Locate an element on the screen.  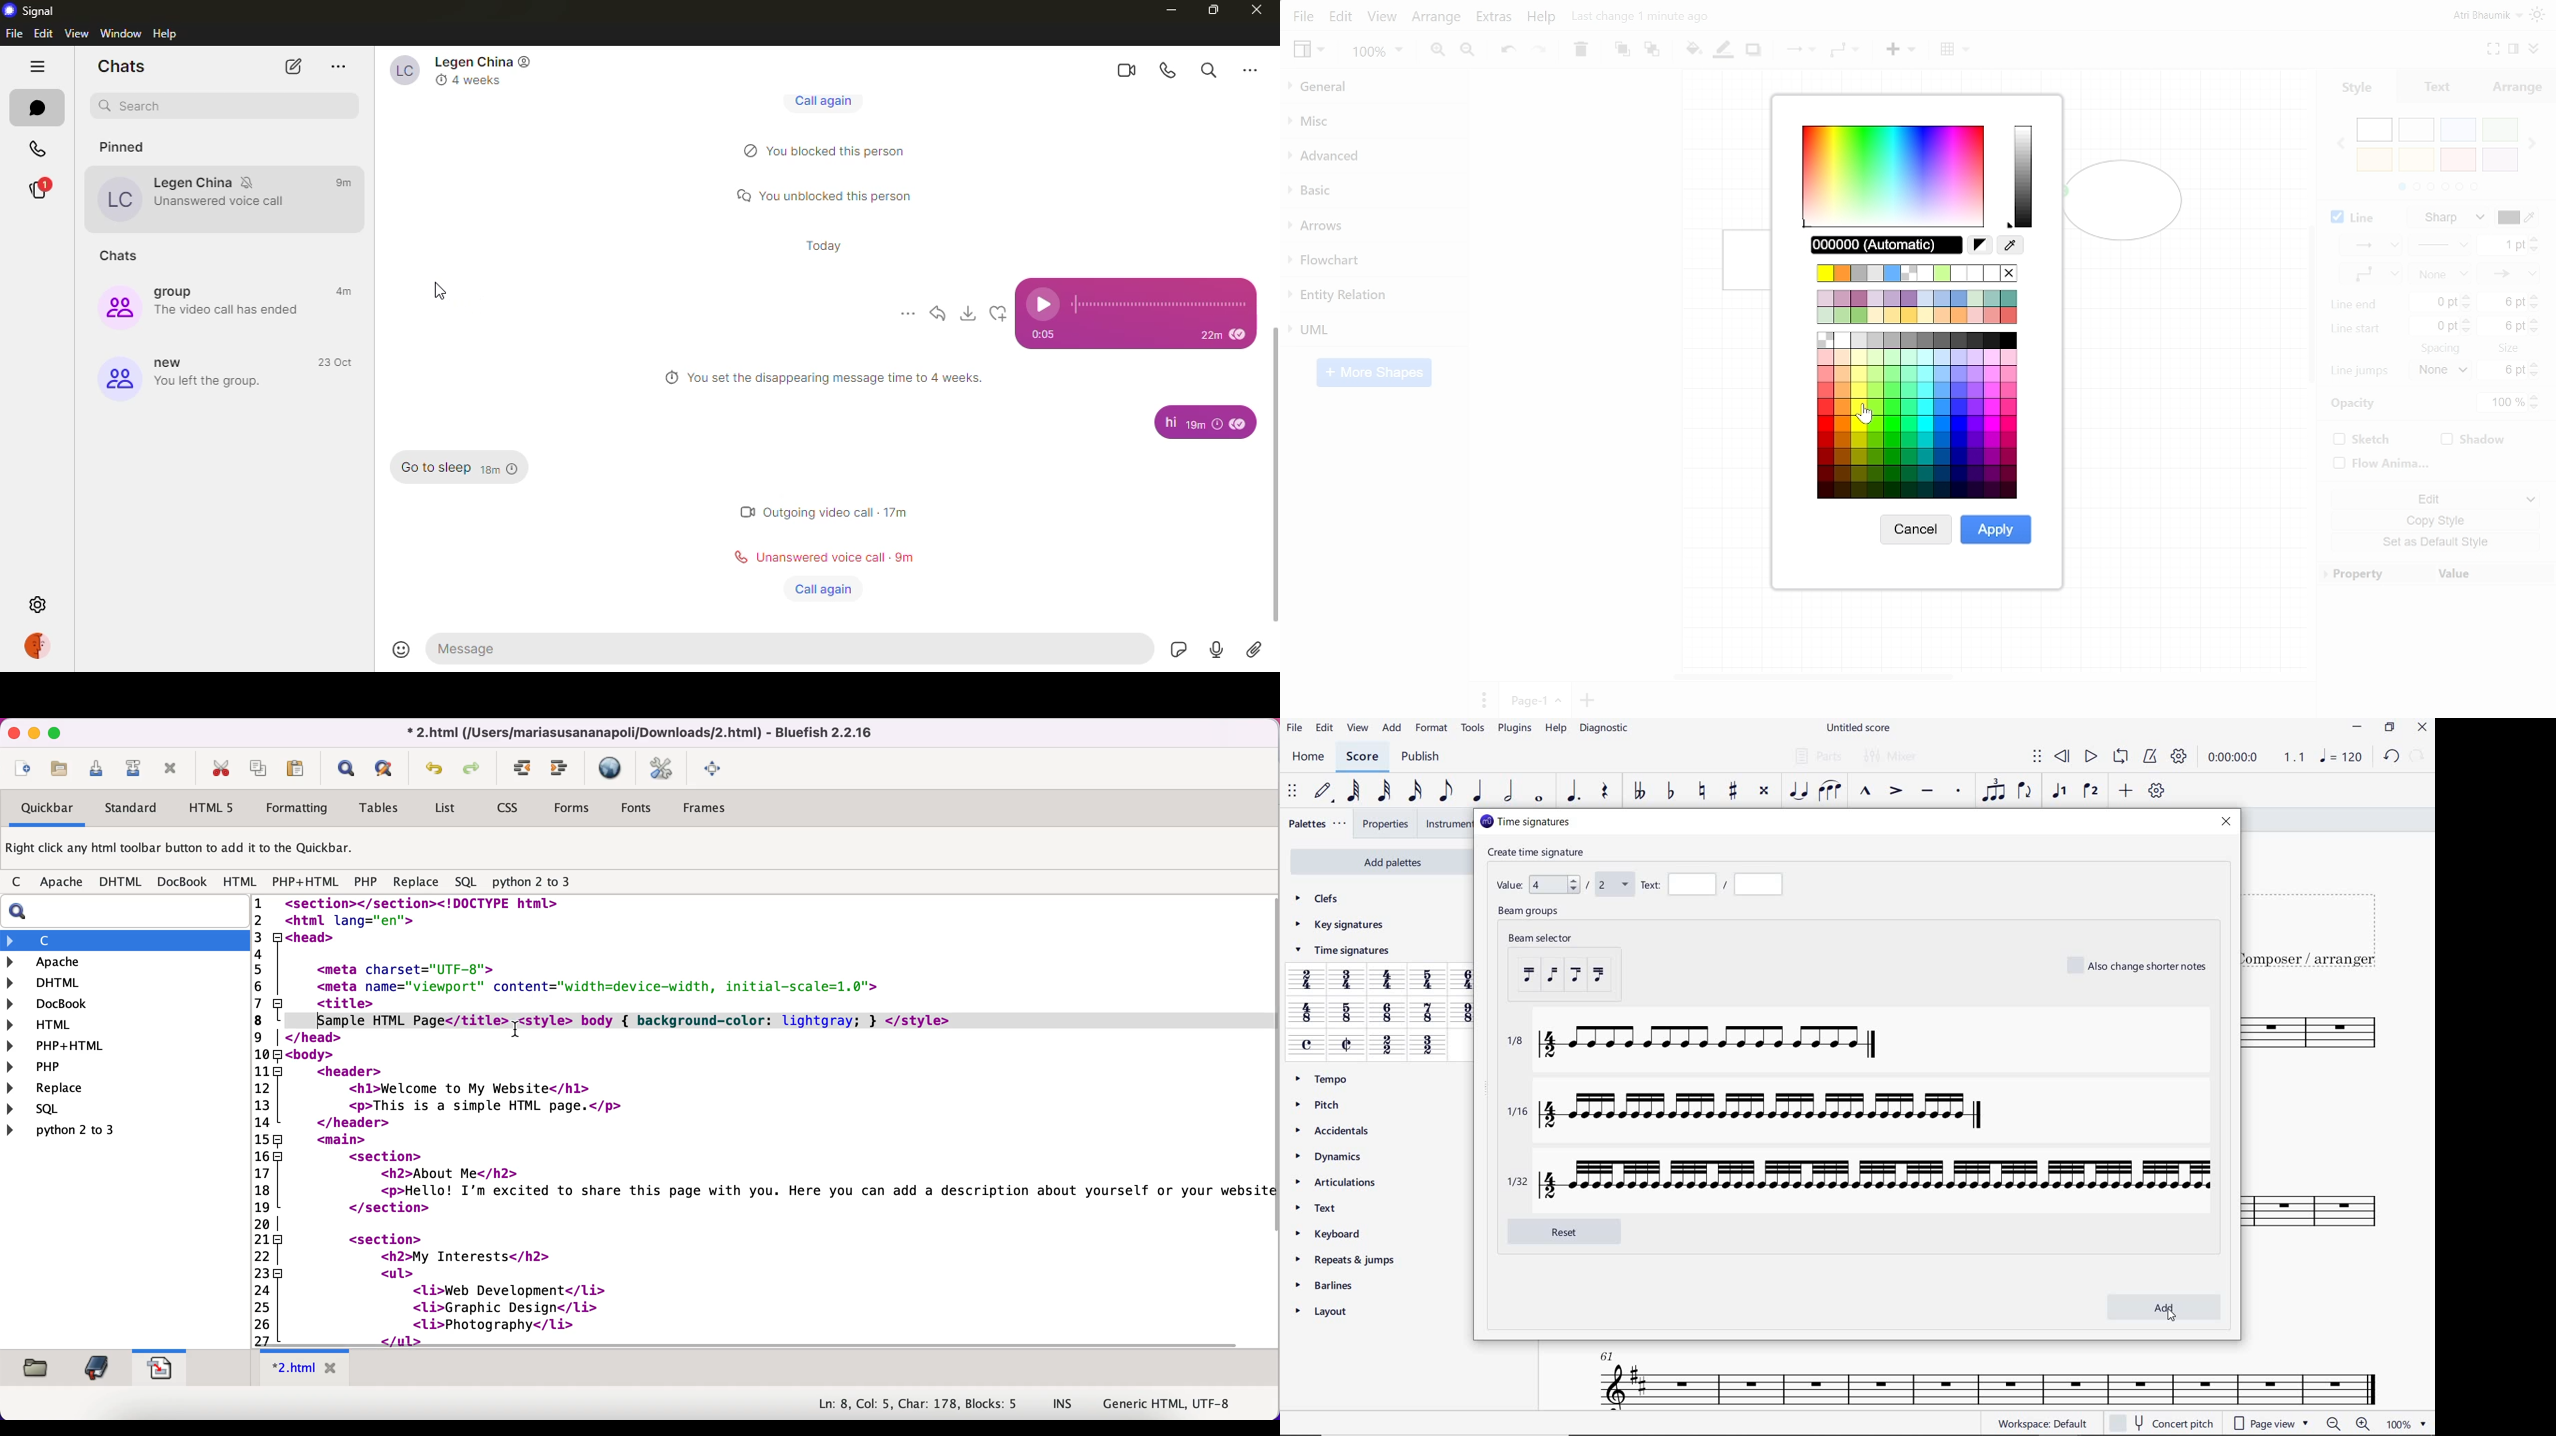
CLOSE is located at coordinates (2422, 728).